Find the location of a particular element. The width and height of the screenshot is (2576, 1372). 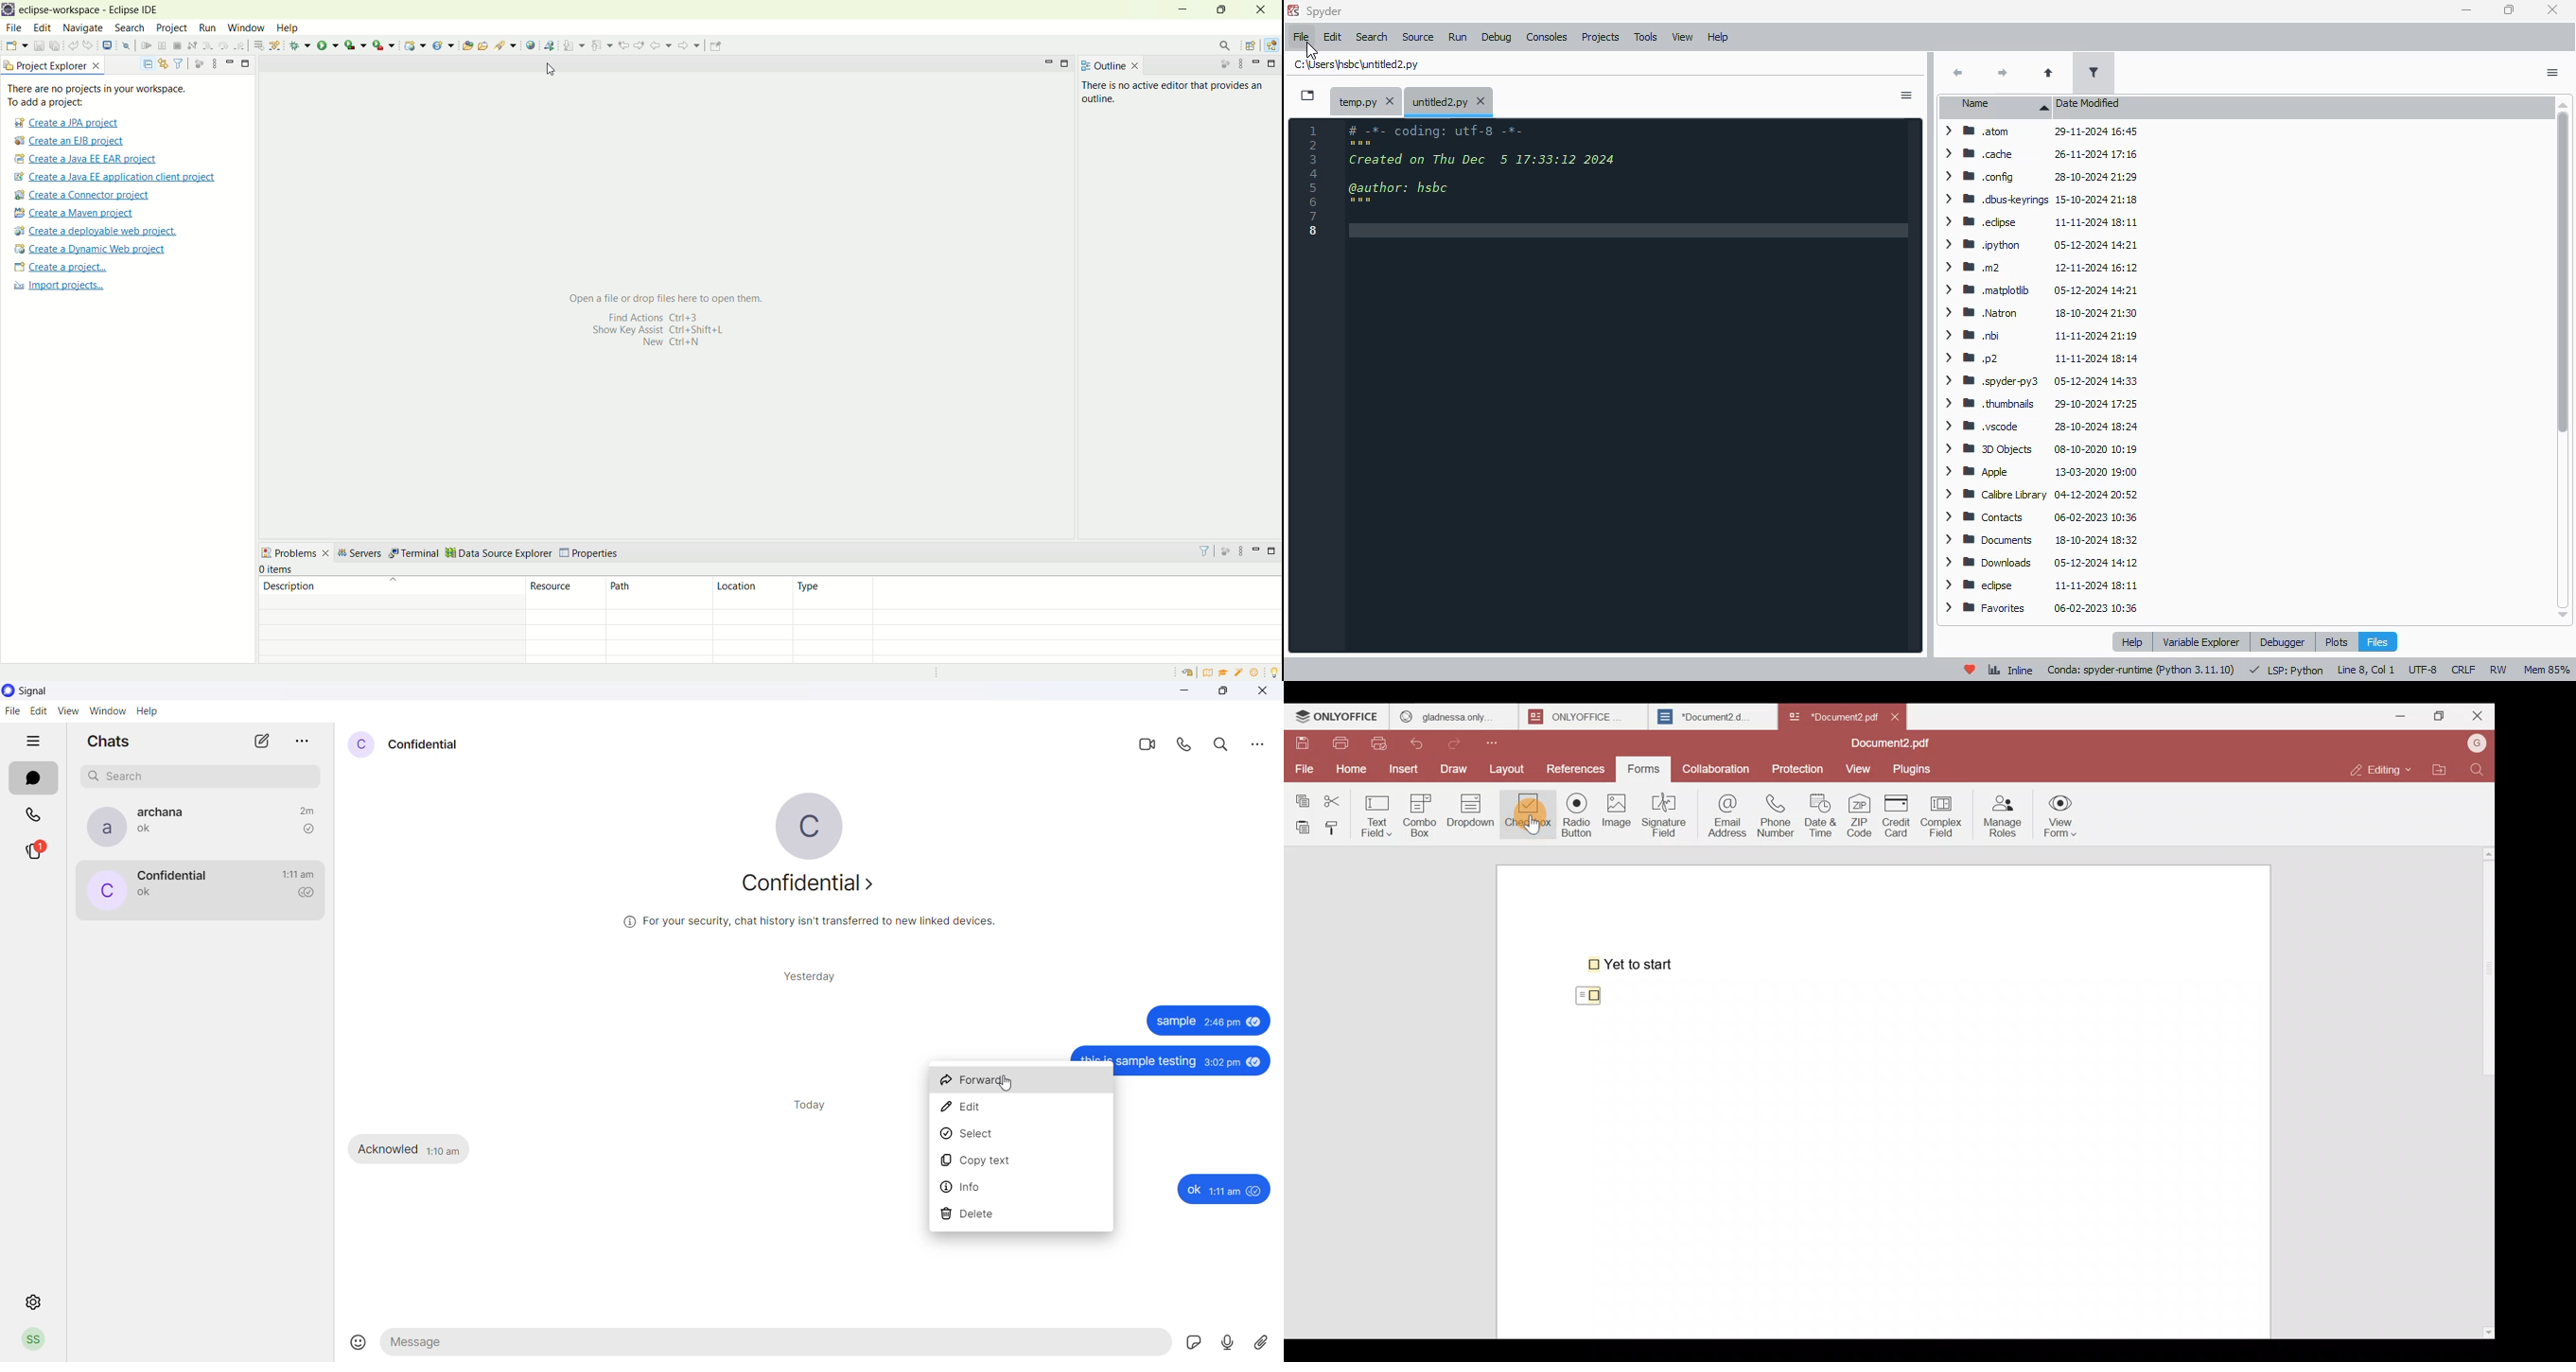

1:11am is located at coordinates (1227, 1191).